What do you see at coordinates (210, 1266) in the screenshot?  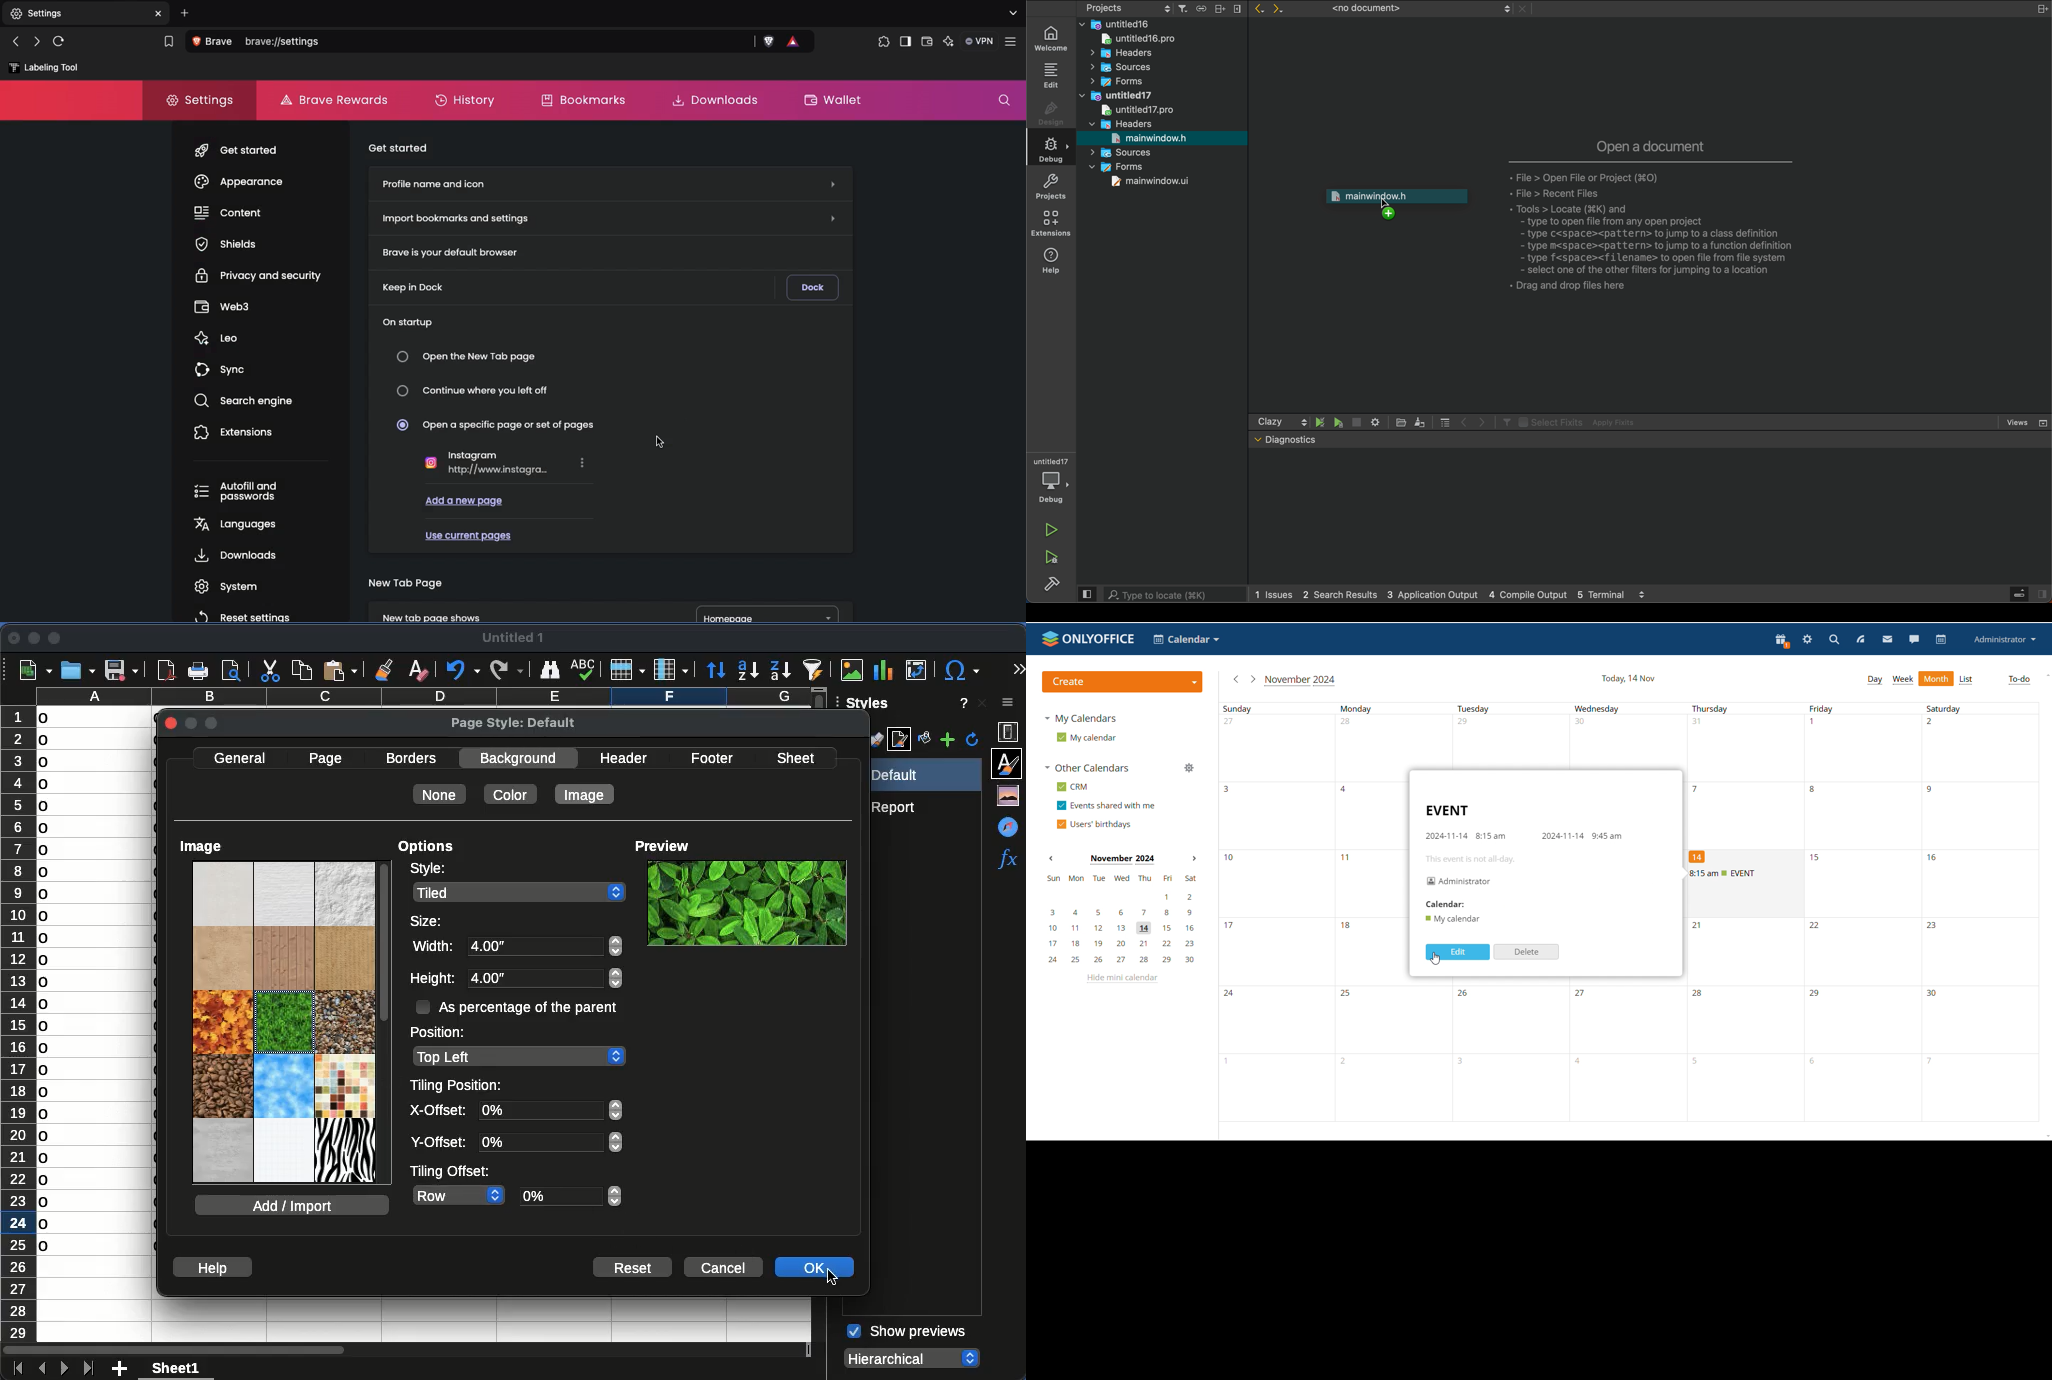 I see `help` at bounding box center [210, 1266].